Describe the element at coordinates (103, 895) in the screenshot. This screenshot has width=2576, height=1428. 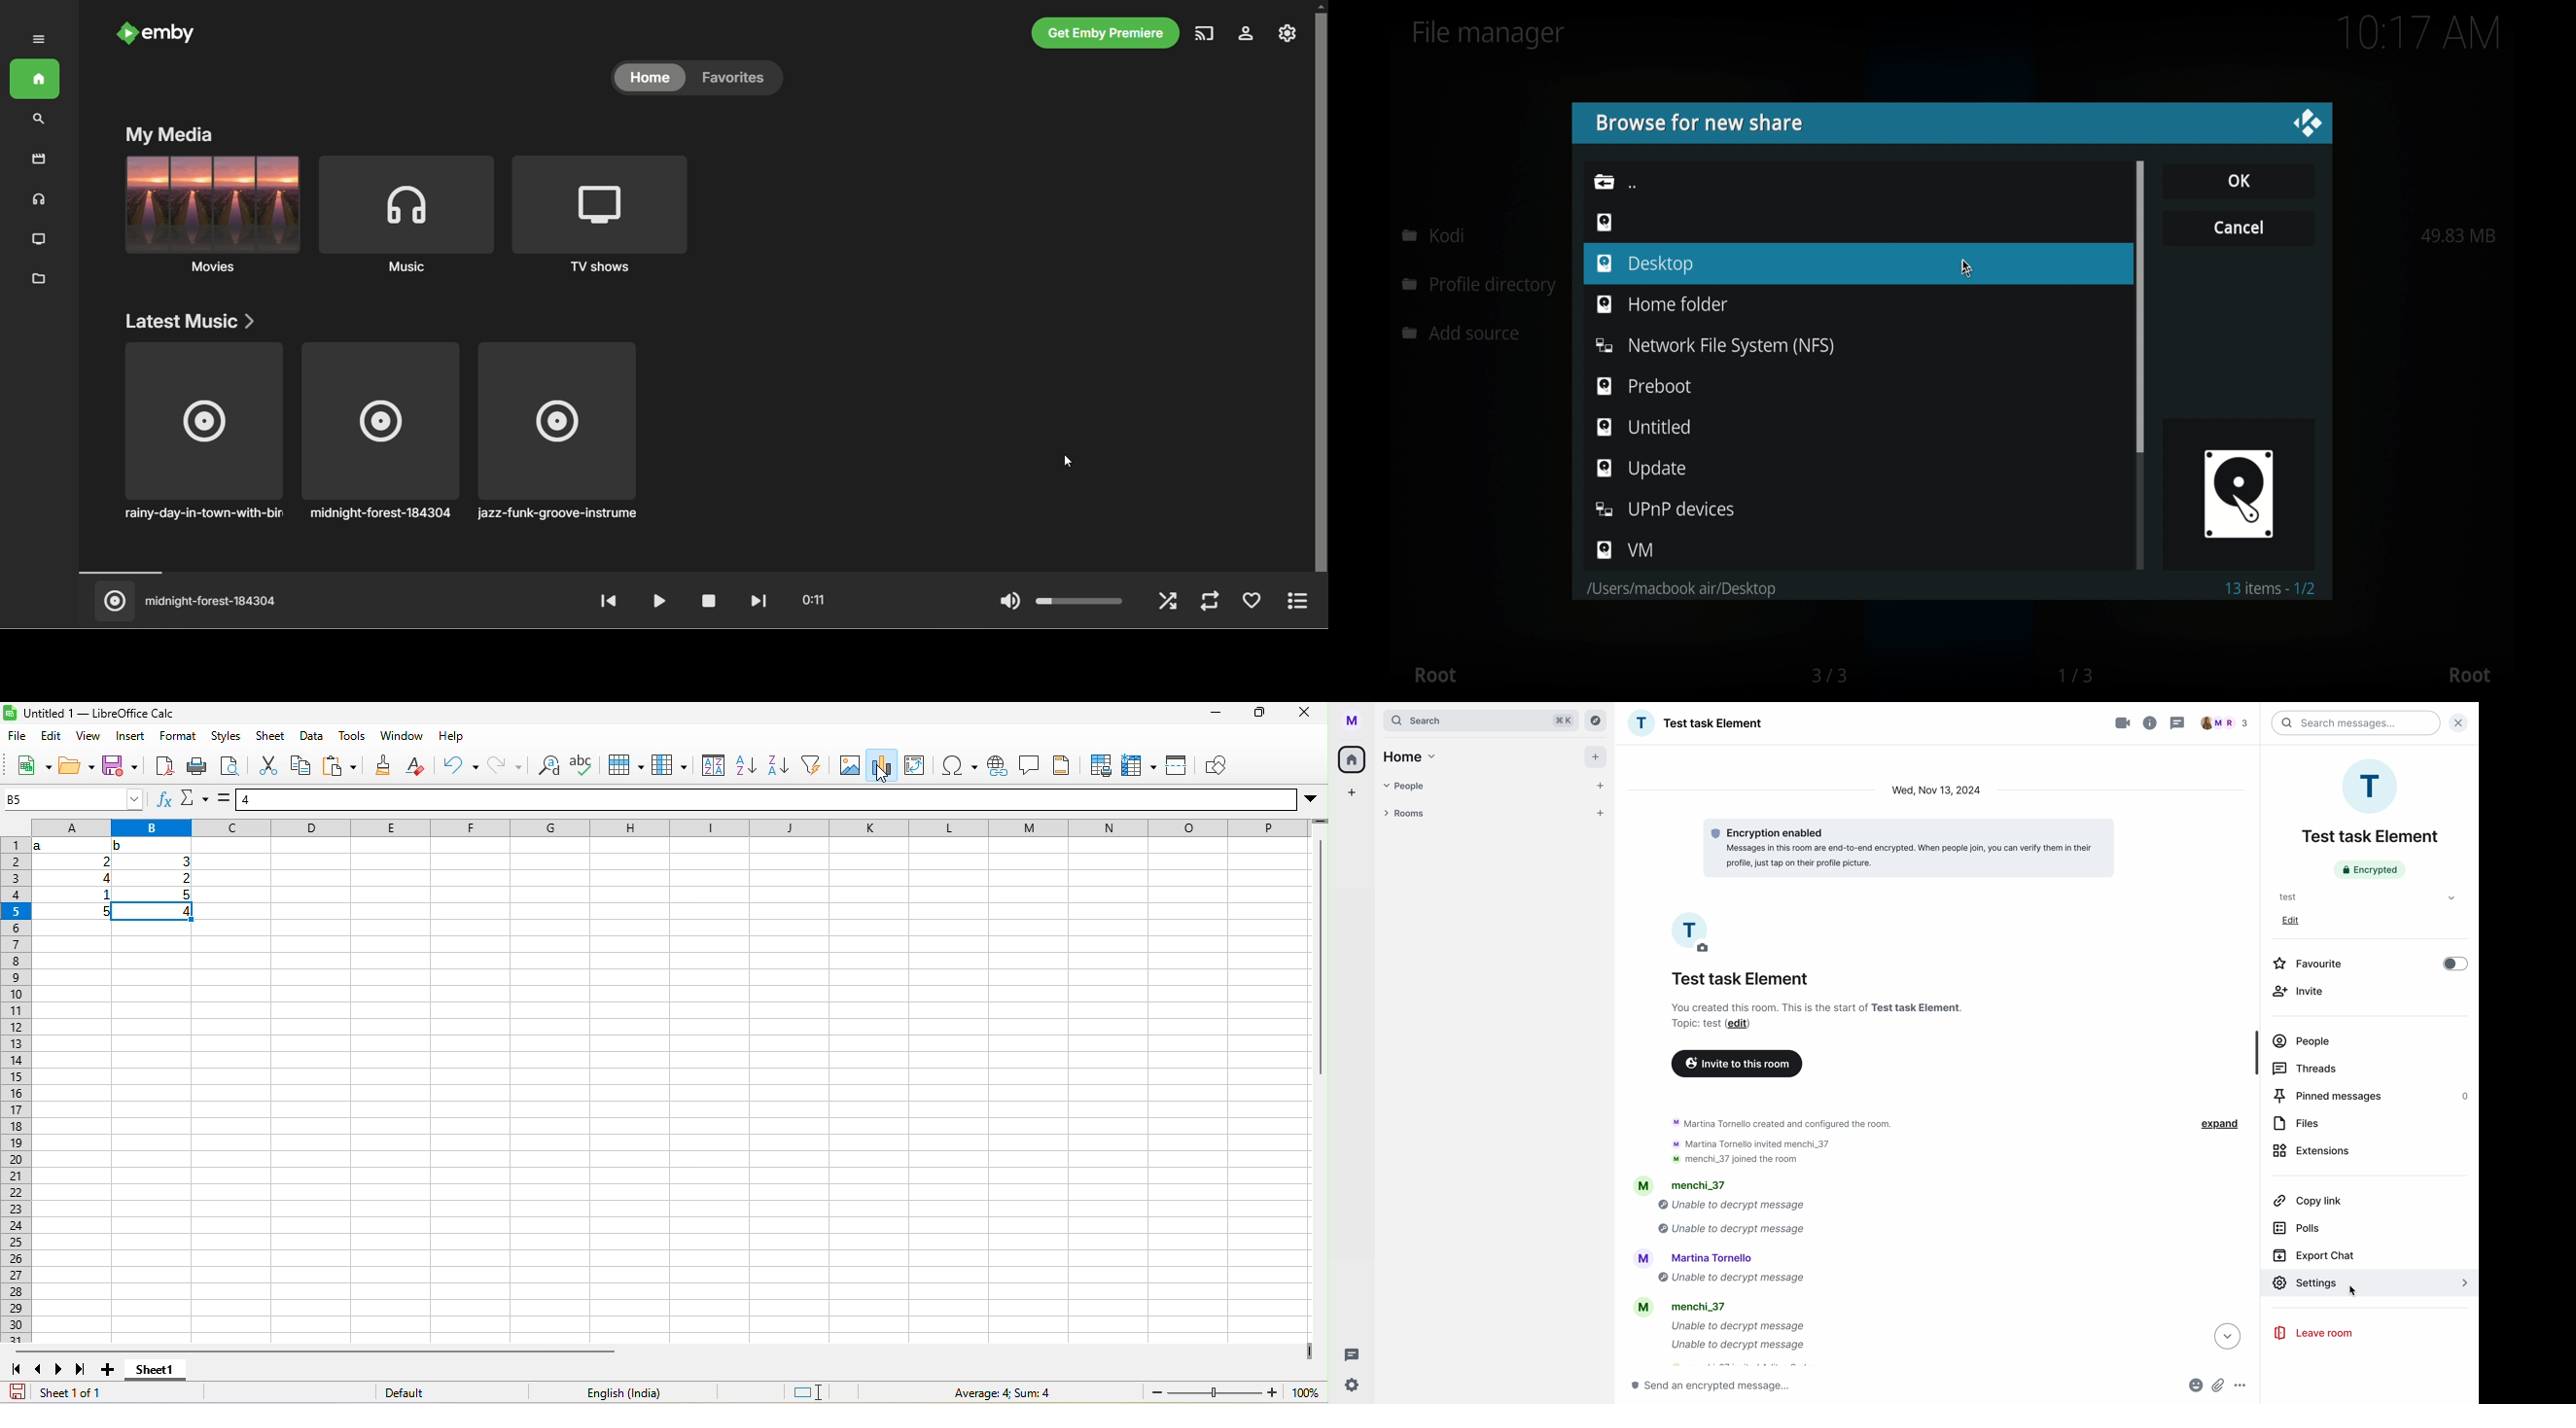
I see `1` at that location.